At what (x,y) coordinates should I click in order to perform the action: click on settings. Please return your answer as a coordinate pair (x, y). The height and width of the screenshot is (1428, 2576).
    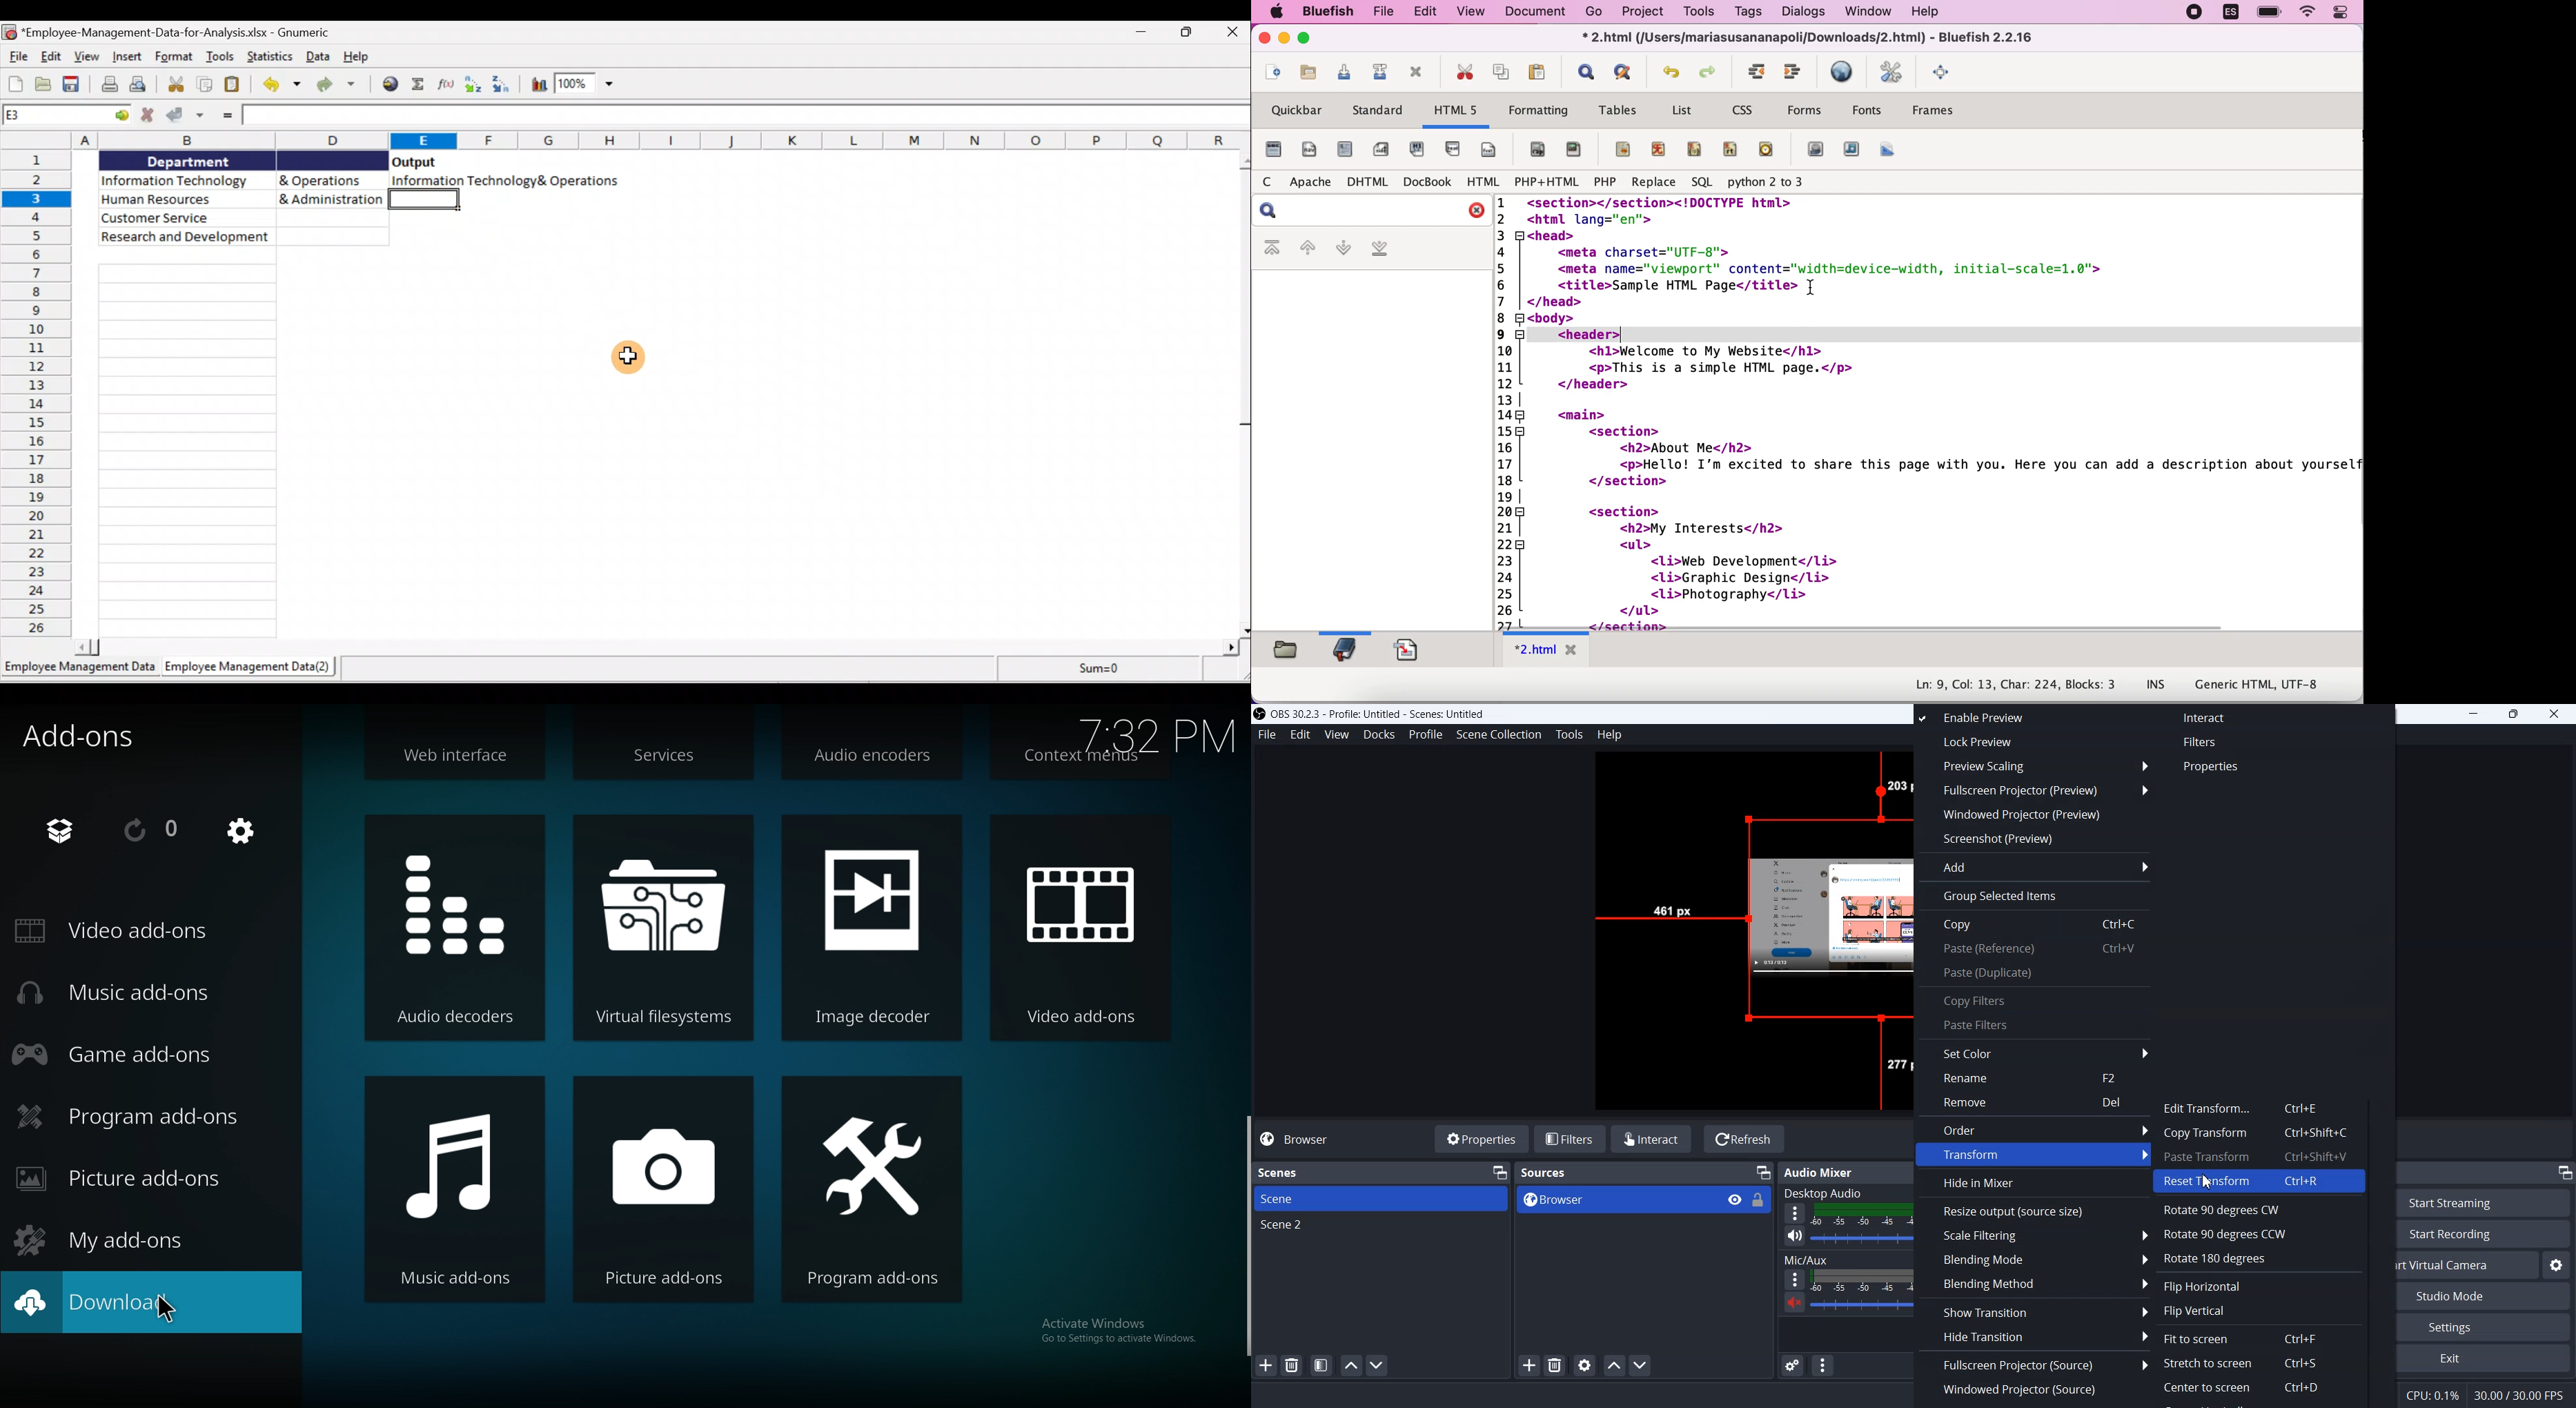
    Looking at the image, I should click on (241, 832).